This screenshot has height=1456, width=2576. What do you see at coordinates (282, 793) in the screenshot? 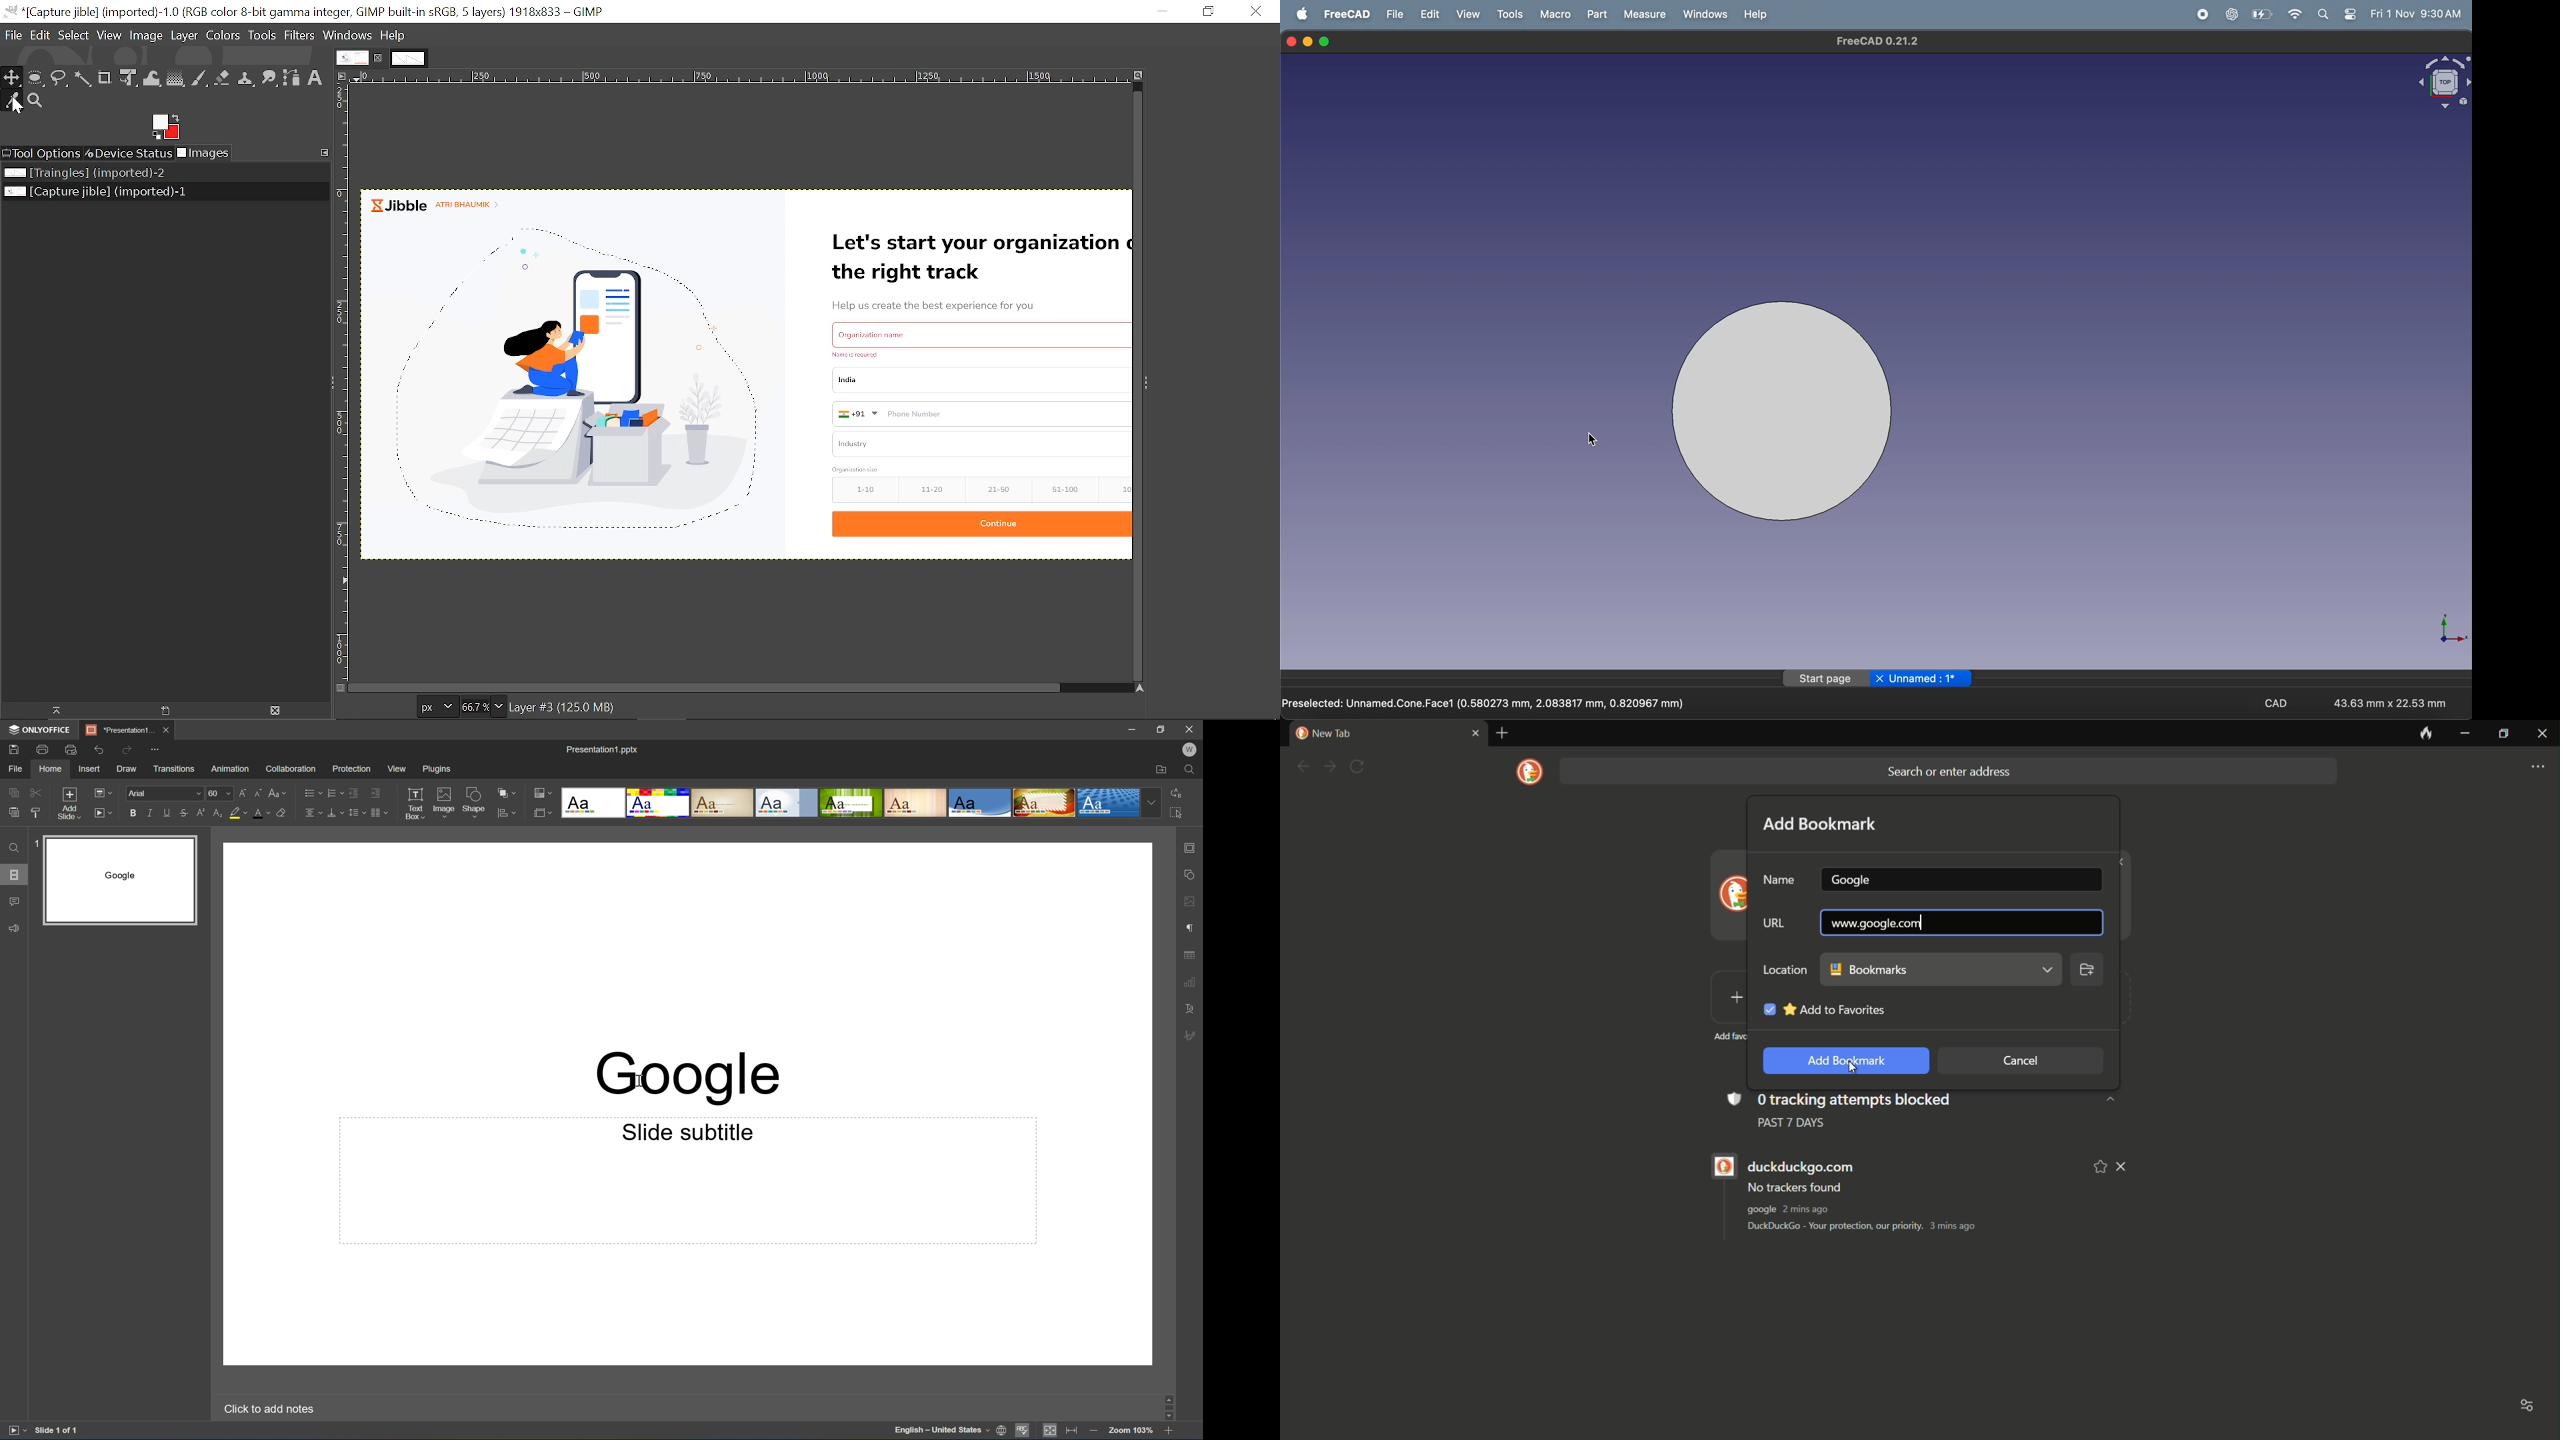
I see `Change case` at bounding box center [282, 793].